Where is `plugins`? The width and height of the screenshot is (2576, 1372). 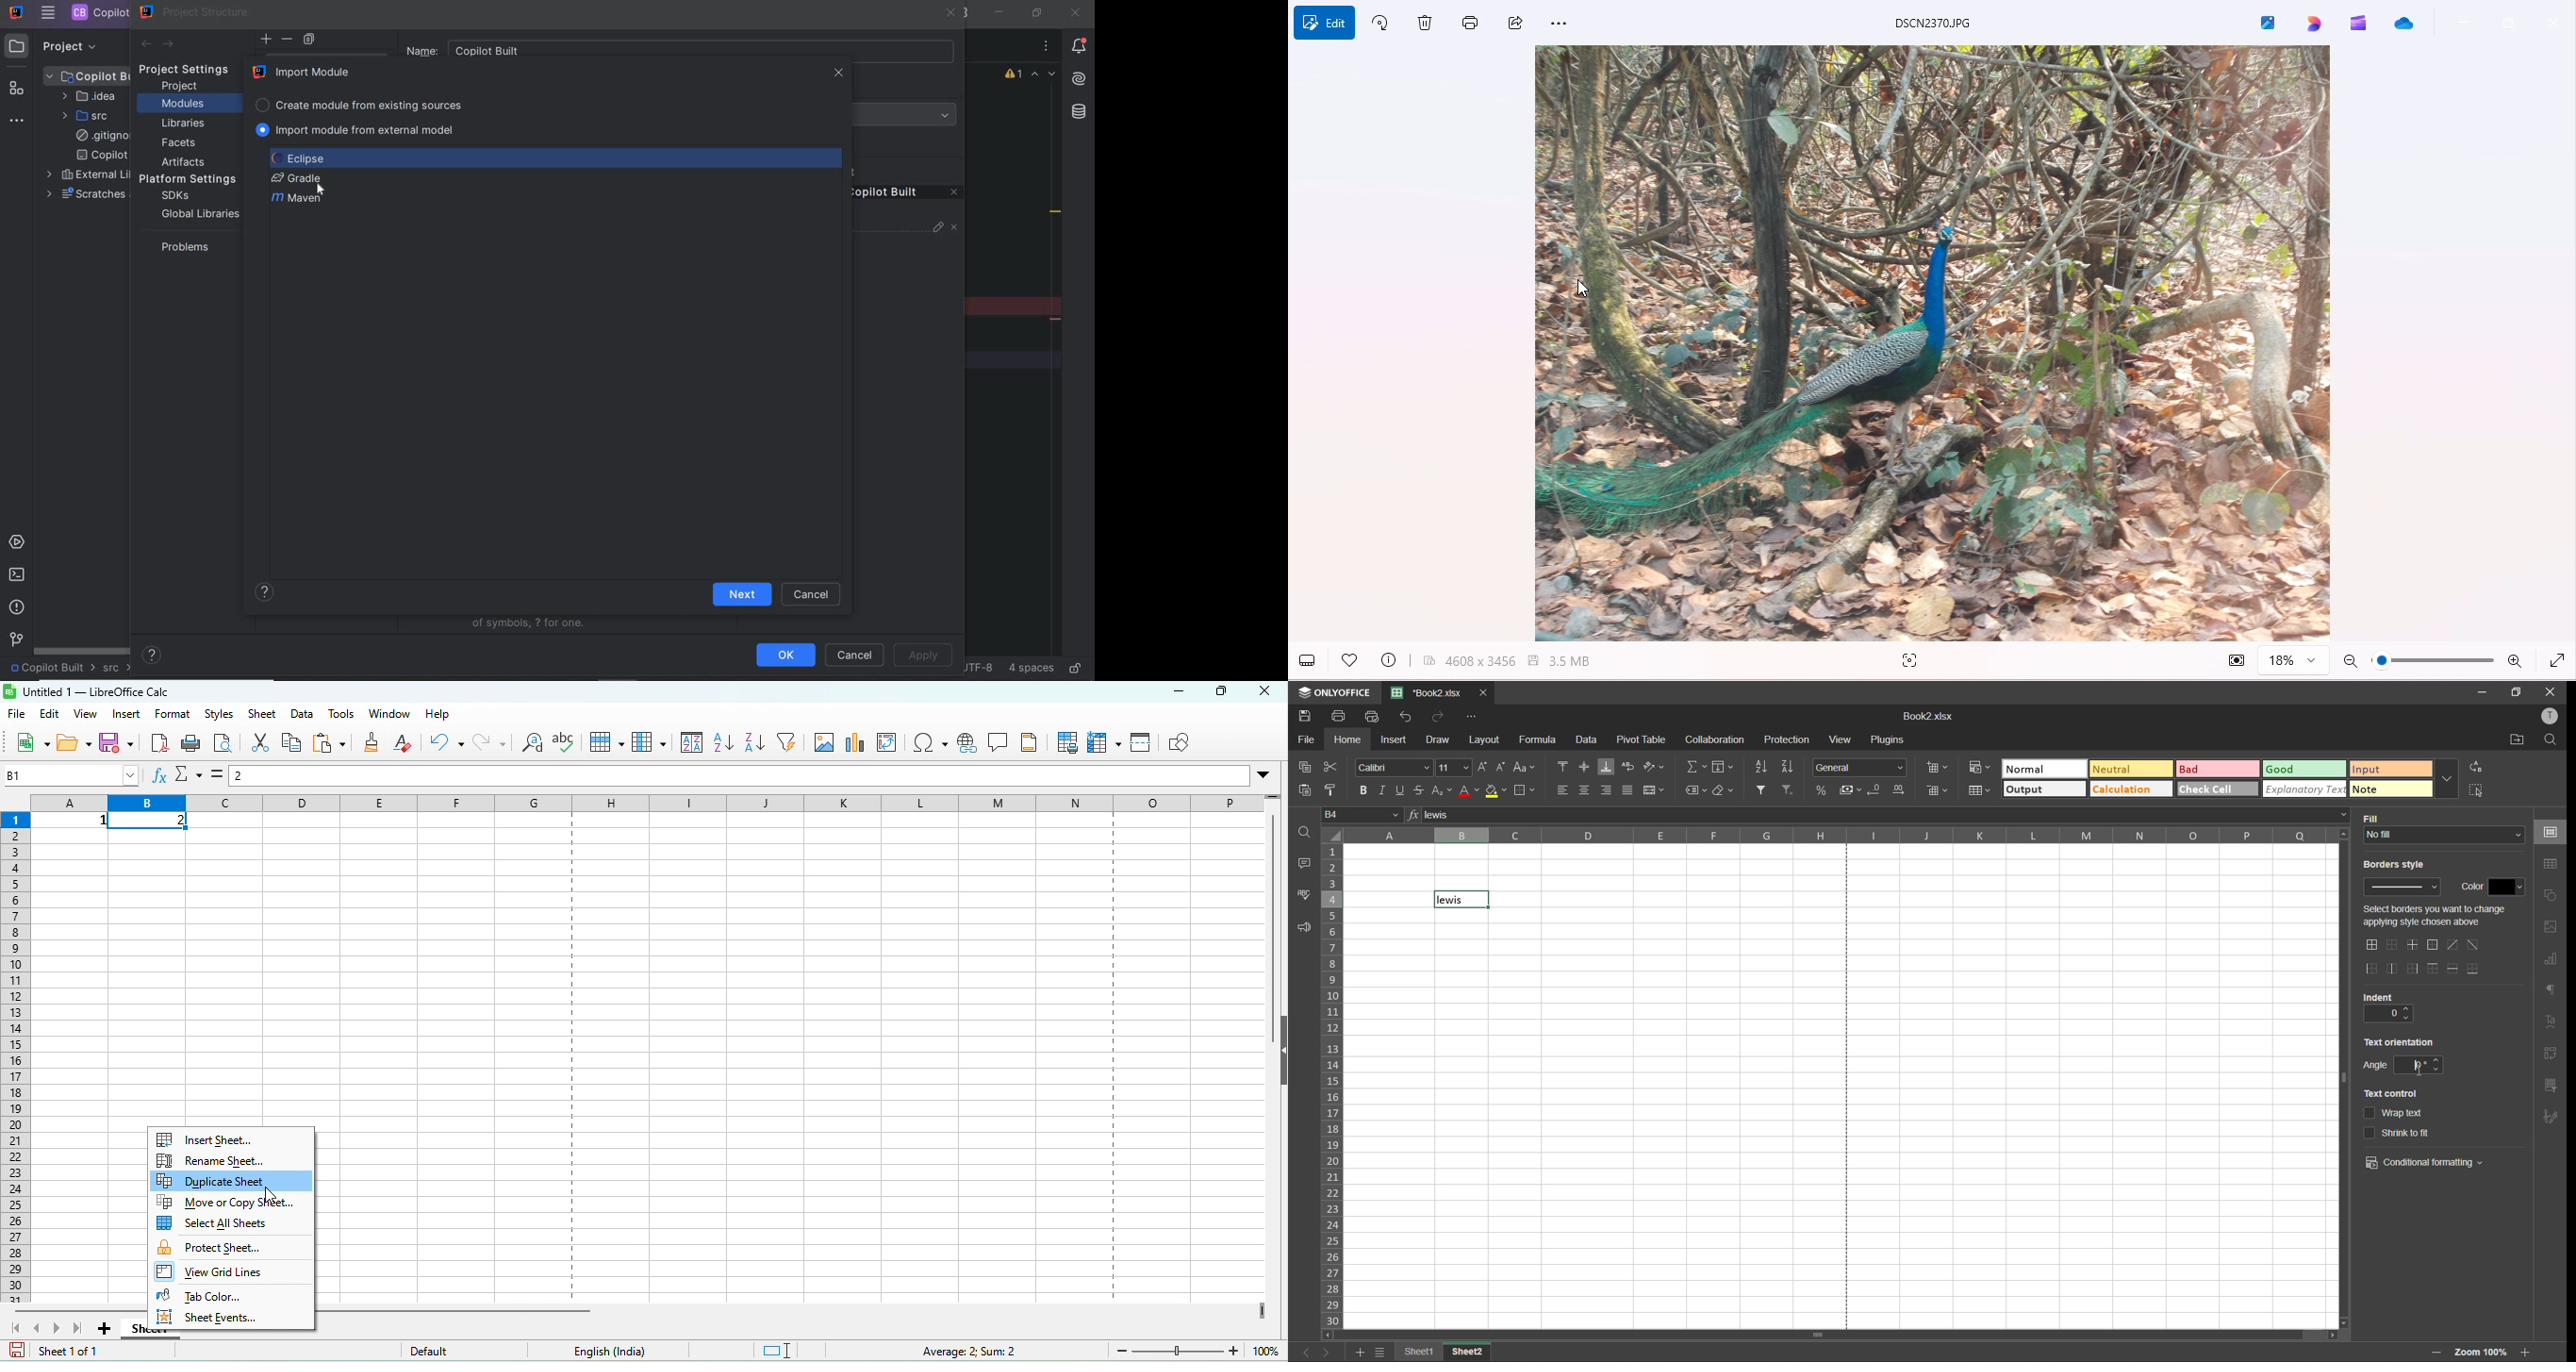 plugins is located at coordinates (1890, 740).